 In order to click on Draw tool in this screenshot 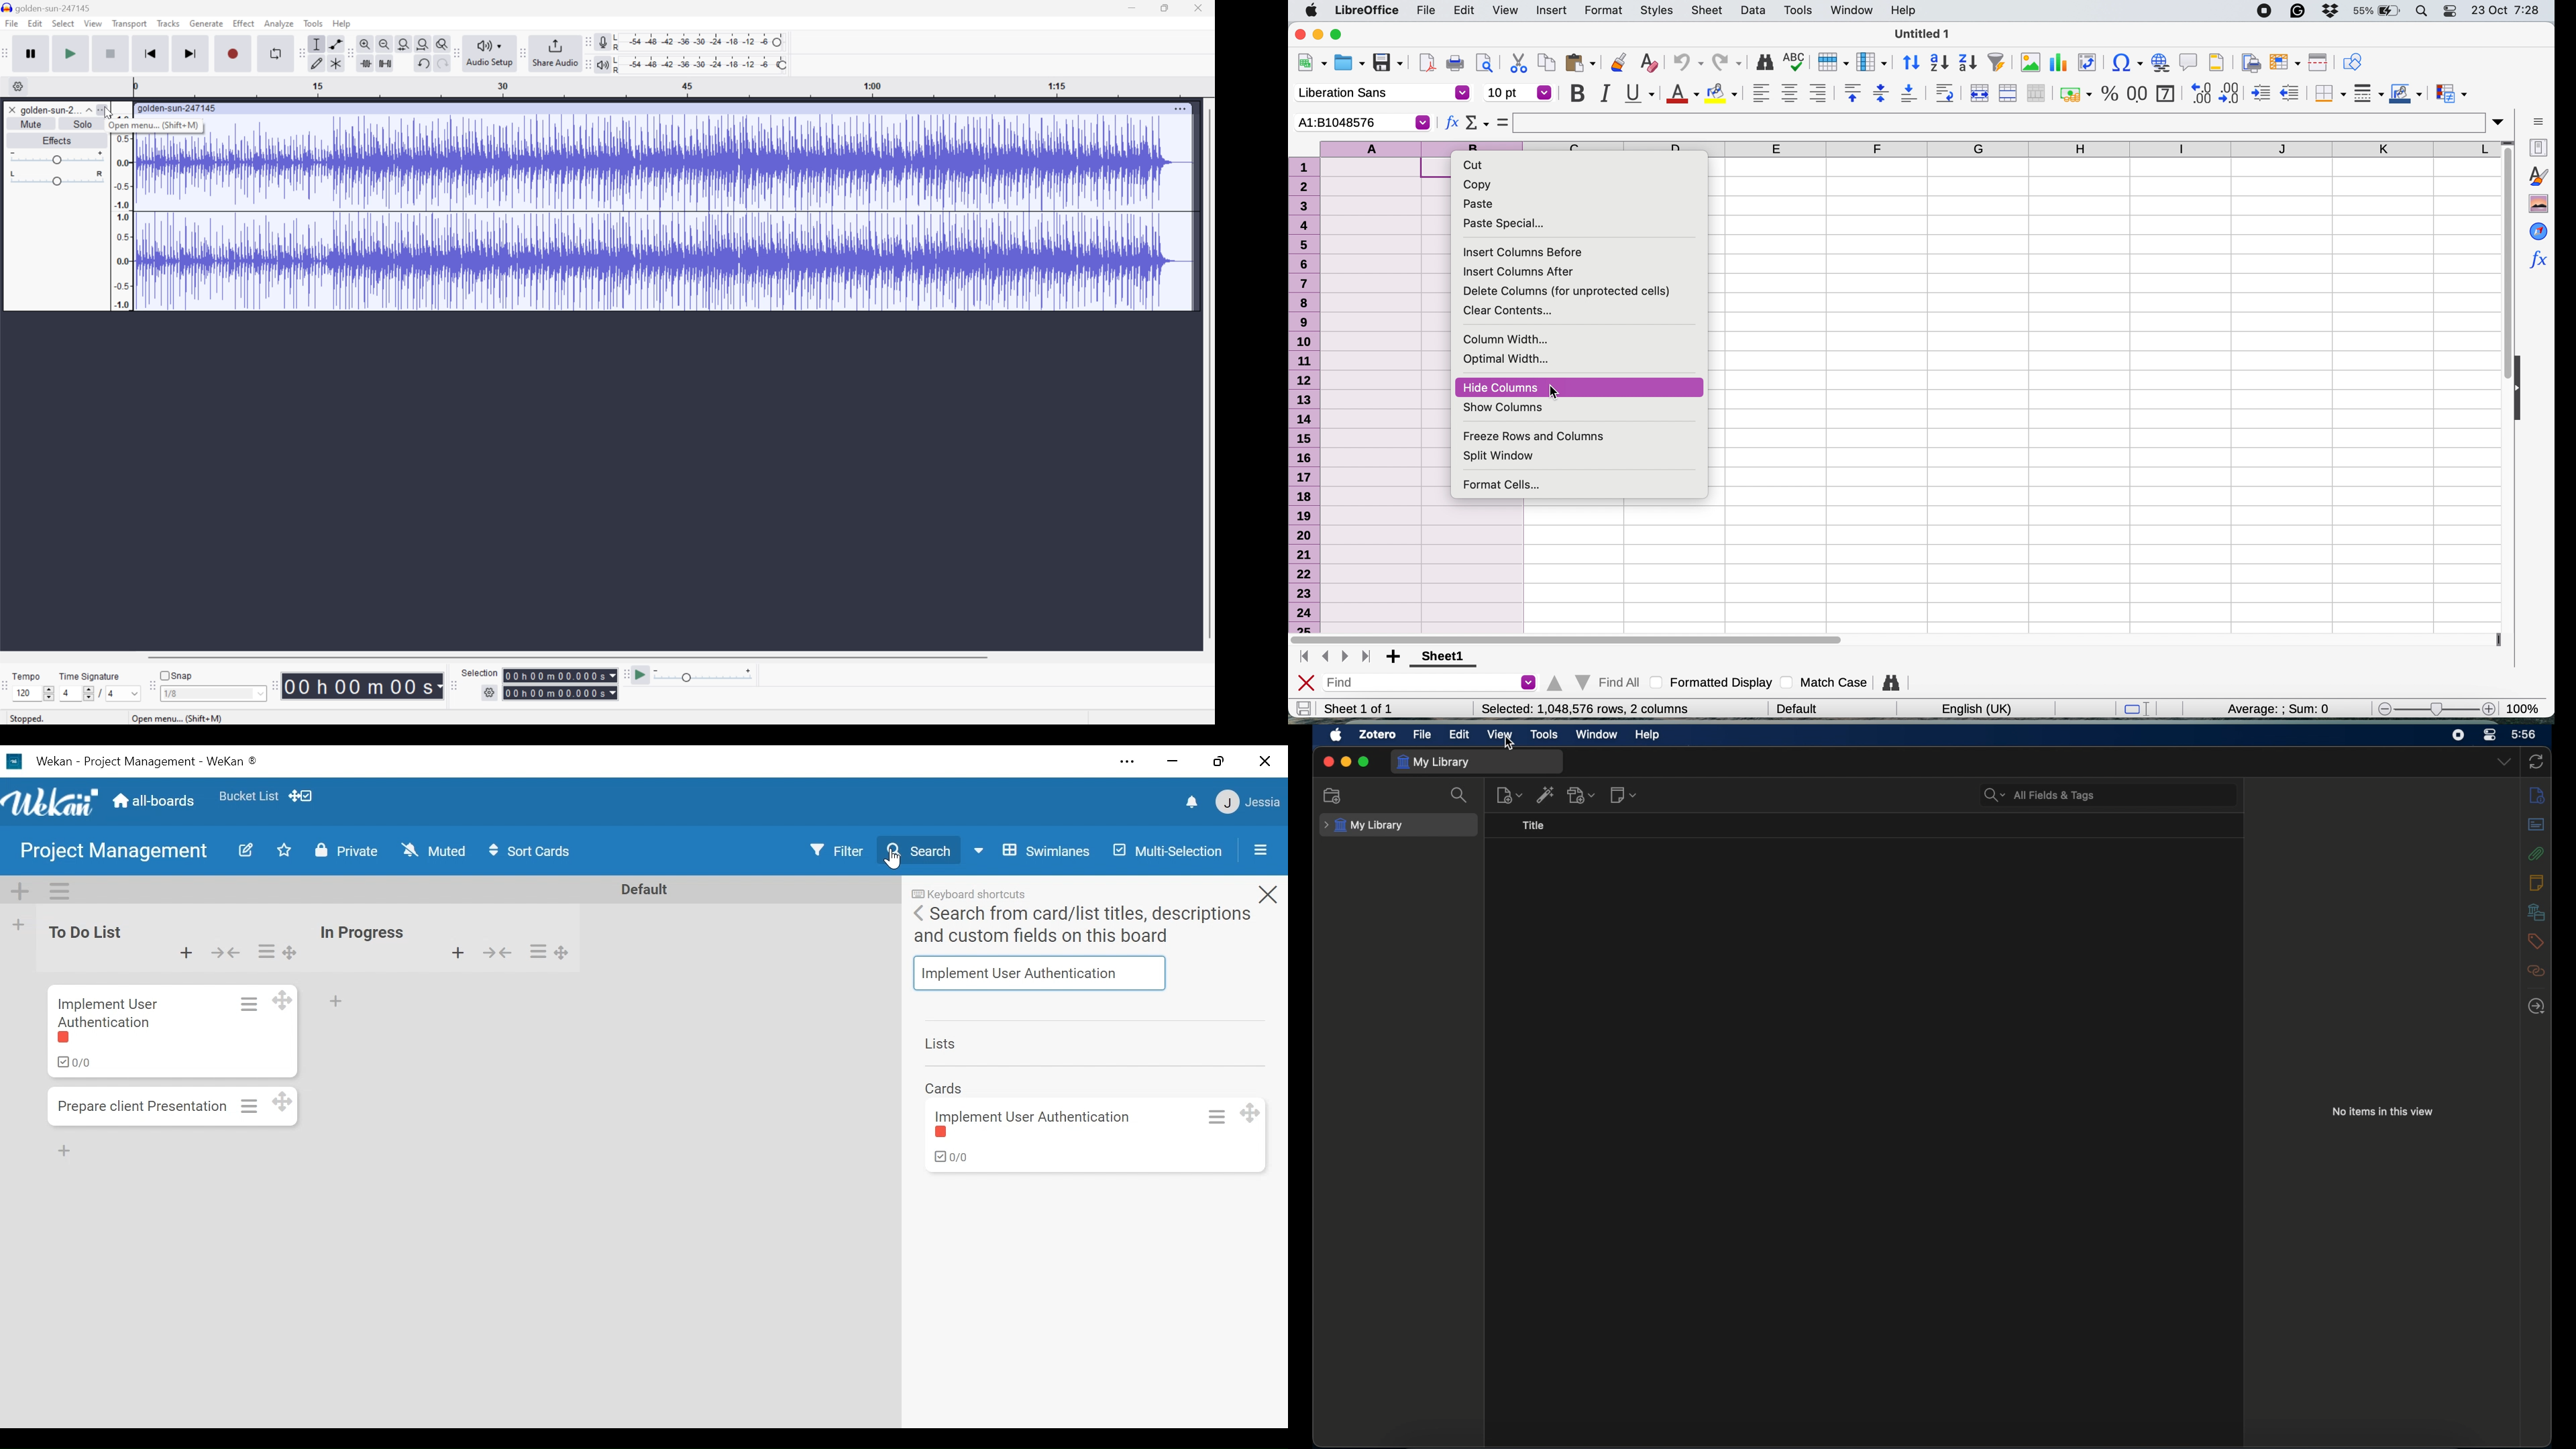, I will do `click(317, 64)`.